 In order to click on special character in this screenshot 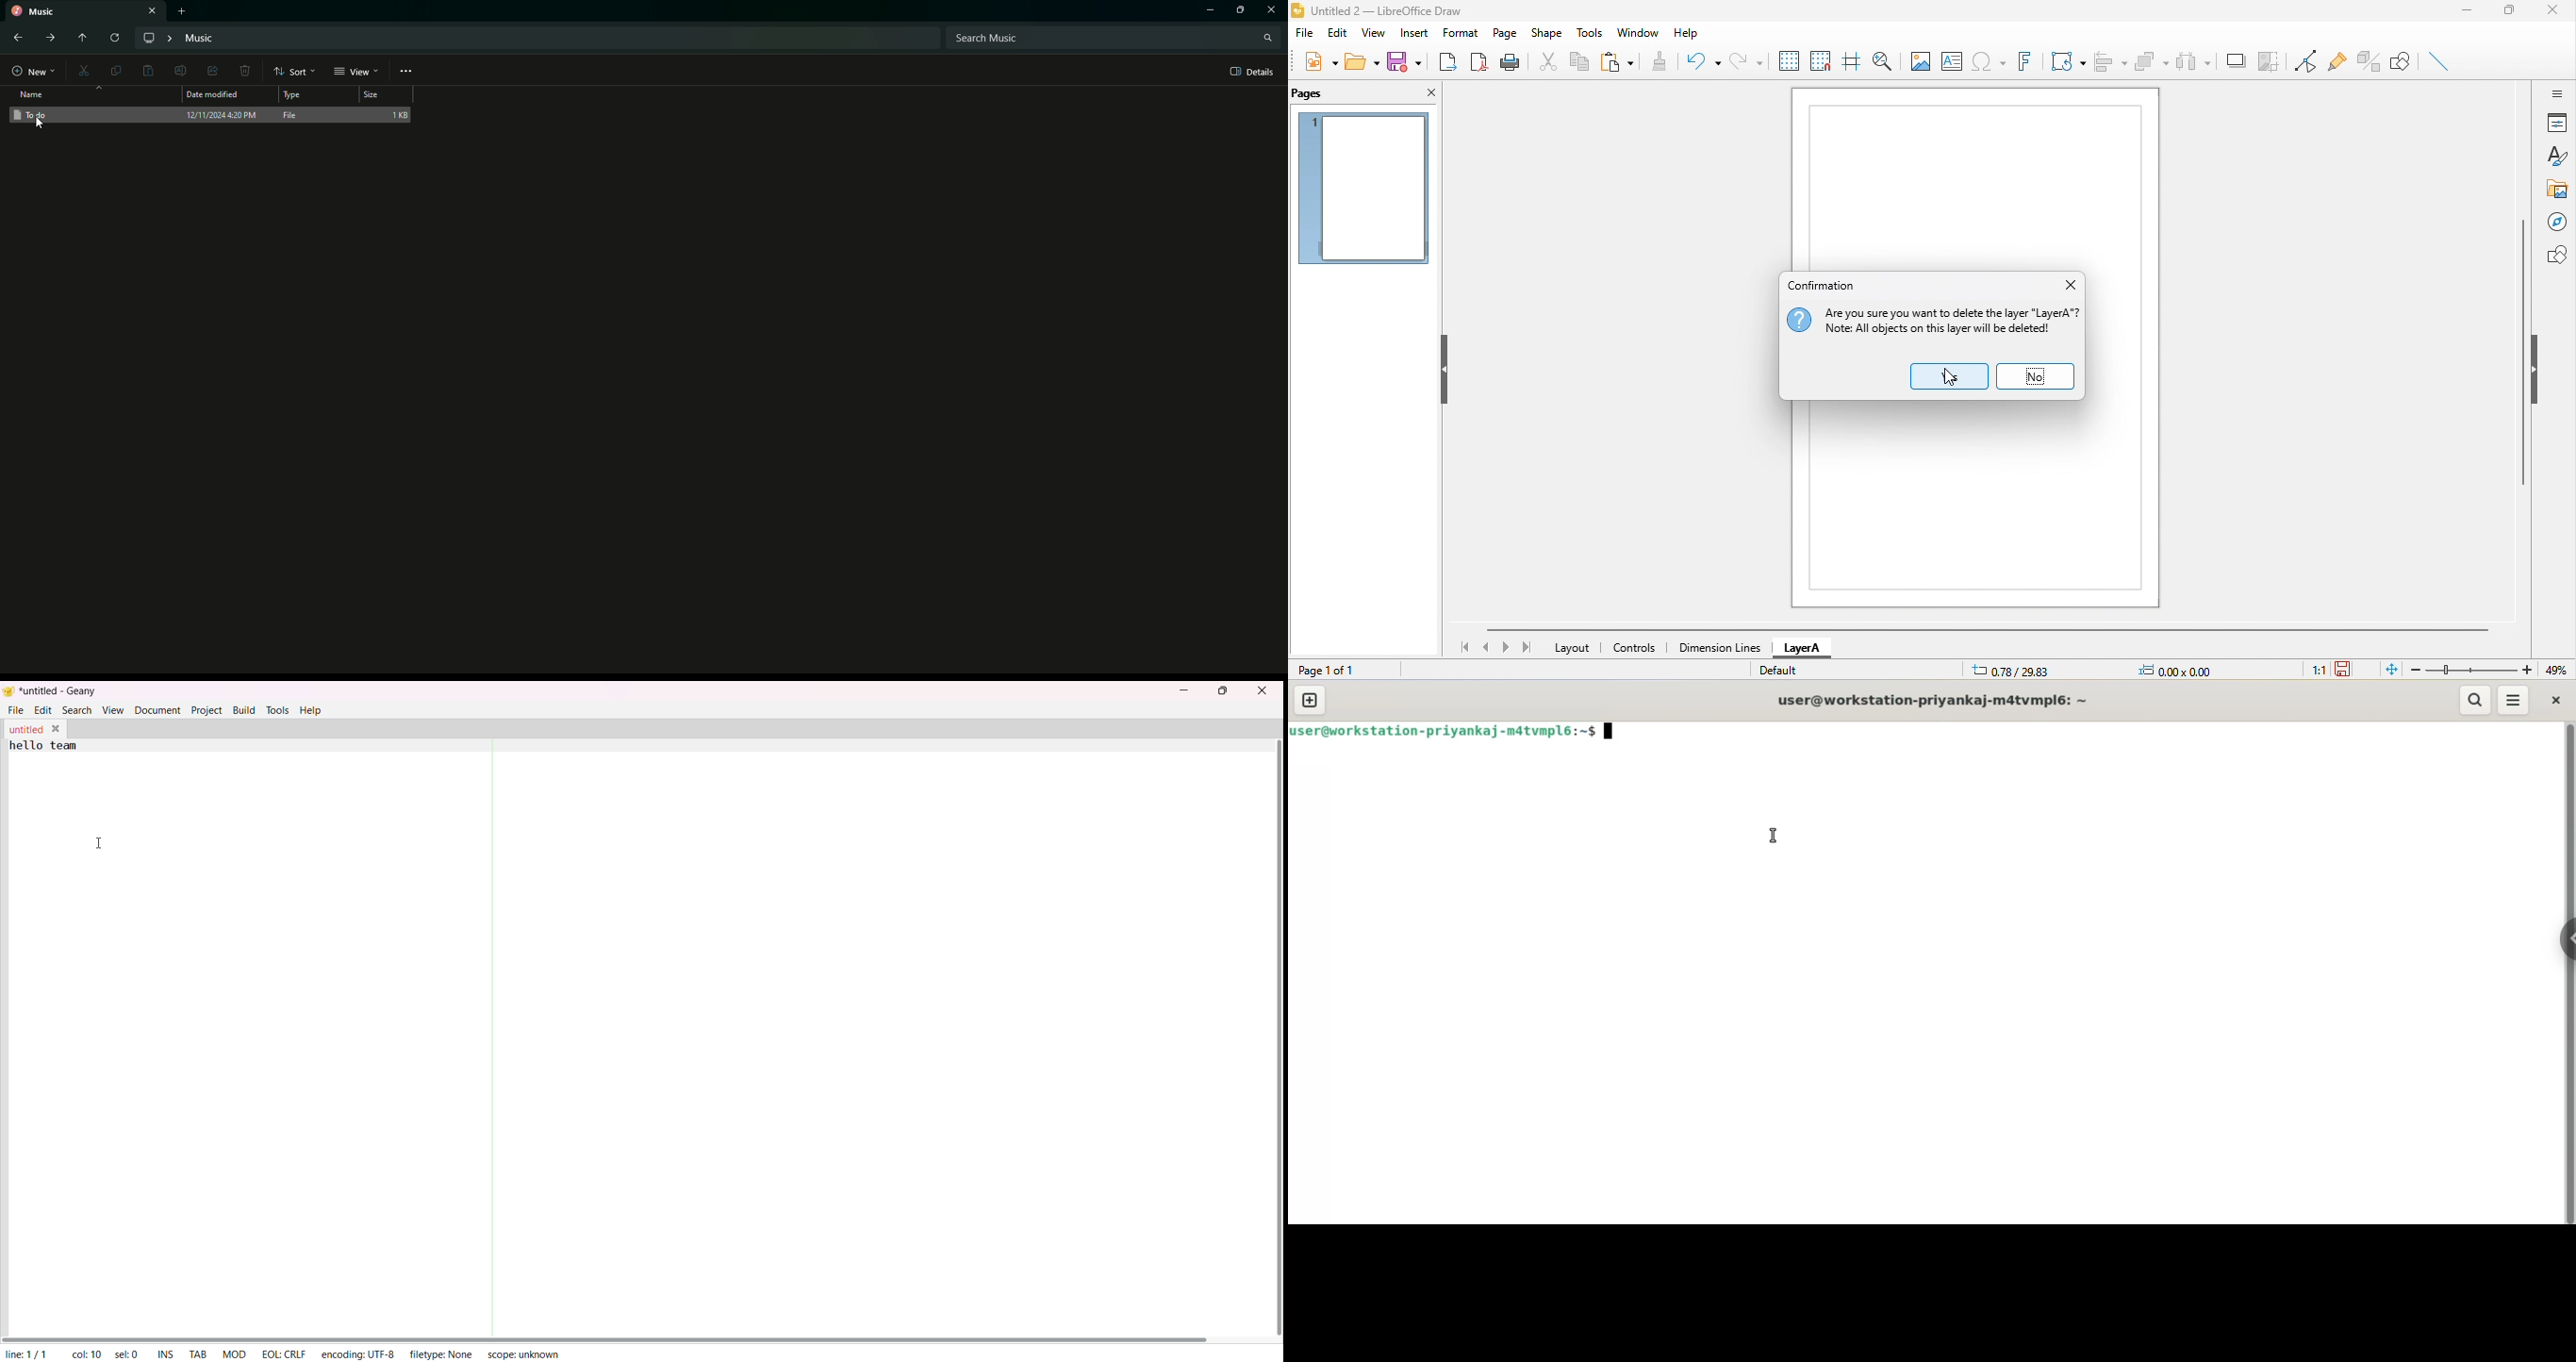, I will do `click(1986, 61)`.